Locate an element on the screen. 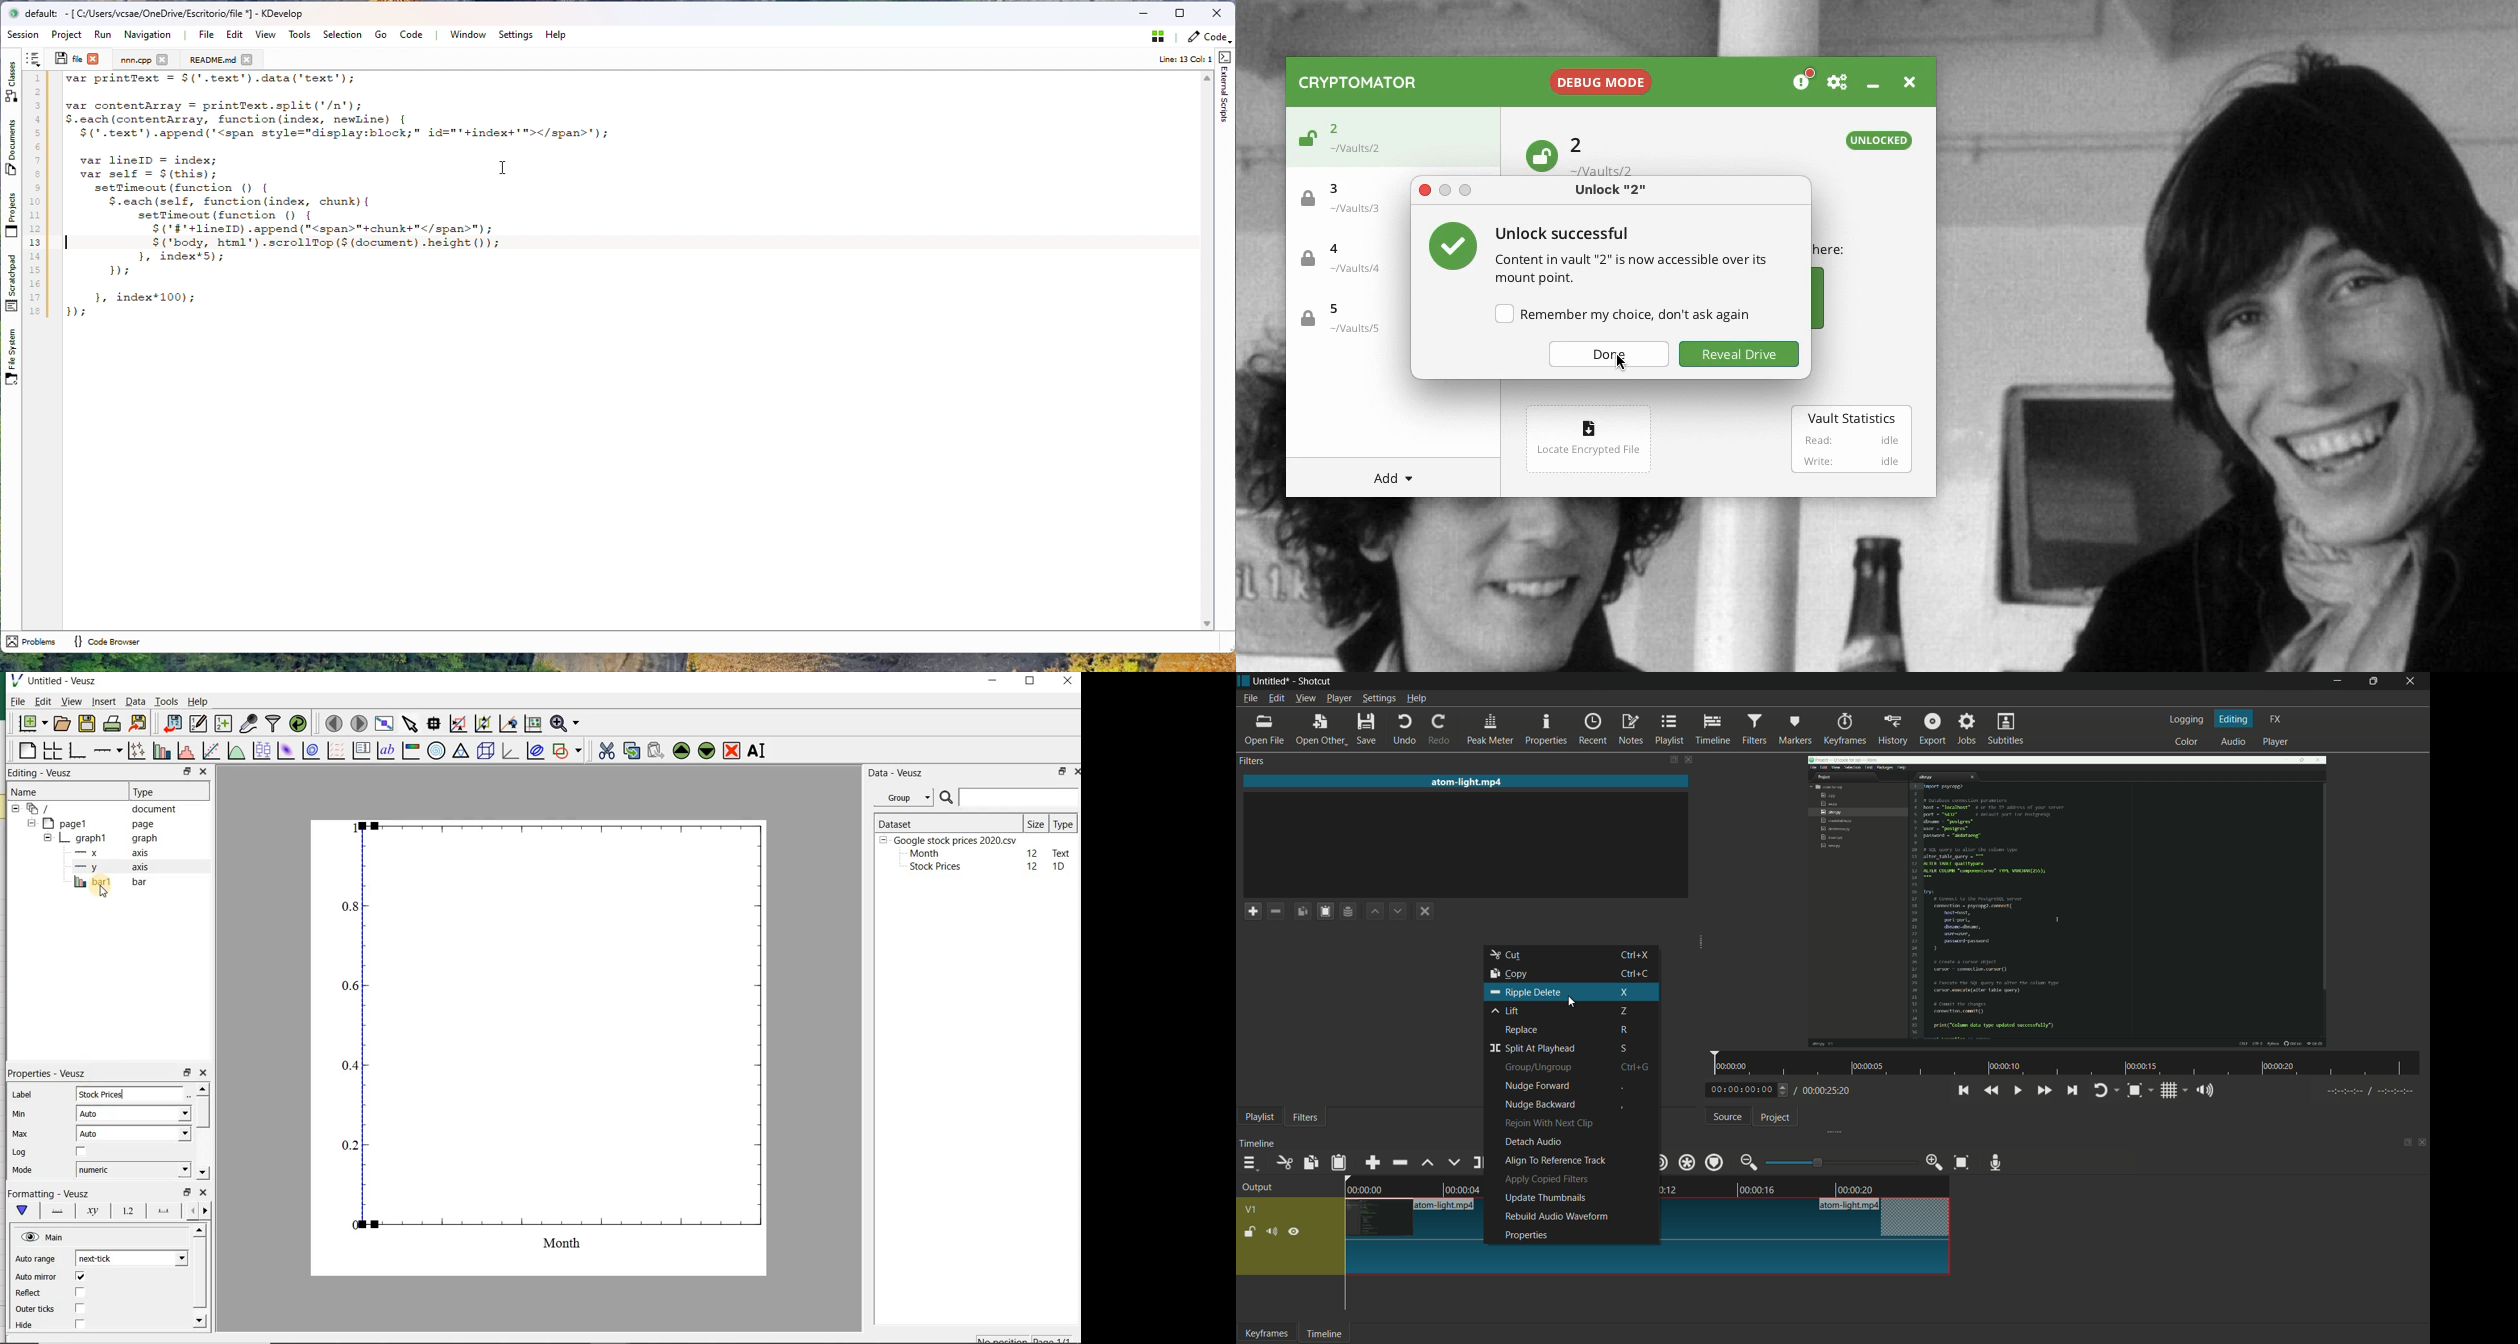 The height and width of the screenshot is (1344, 2520). logging is located at coordinates (2187, 721).